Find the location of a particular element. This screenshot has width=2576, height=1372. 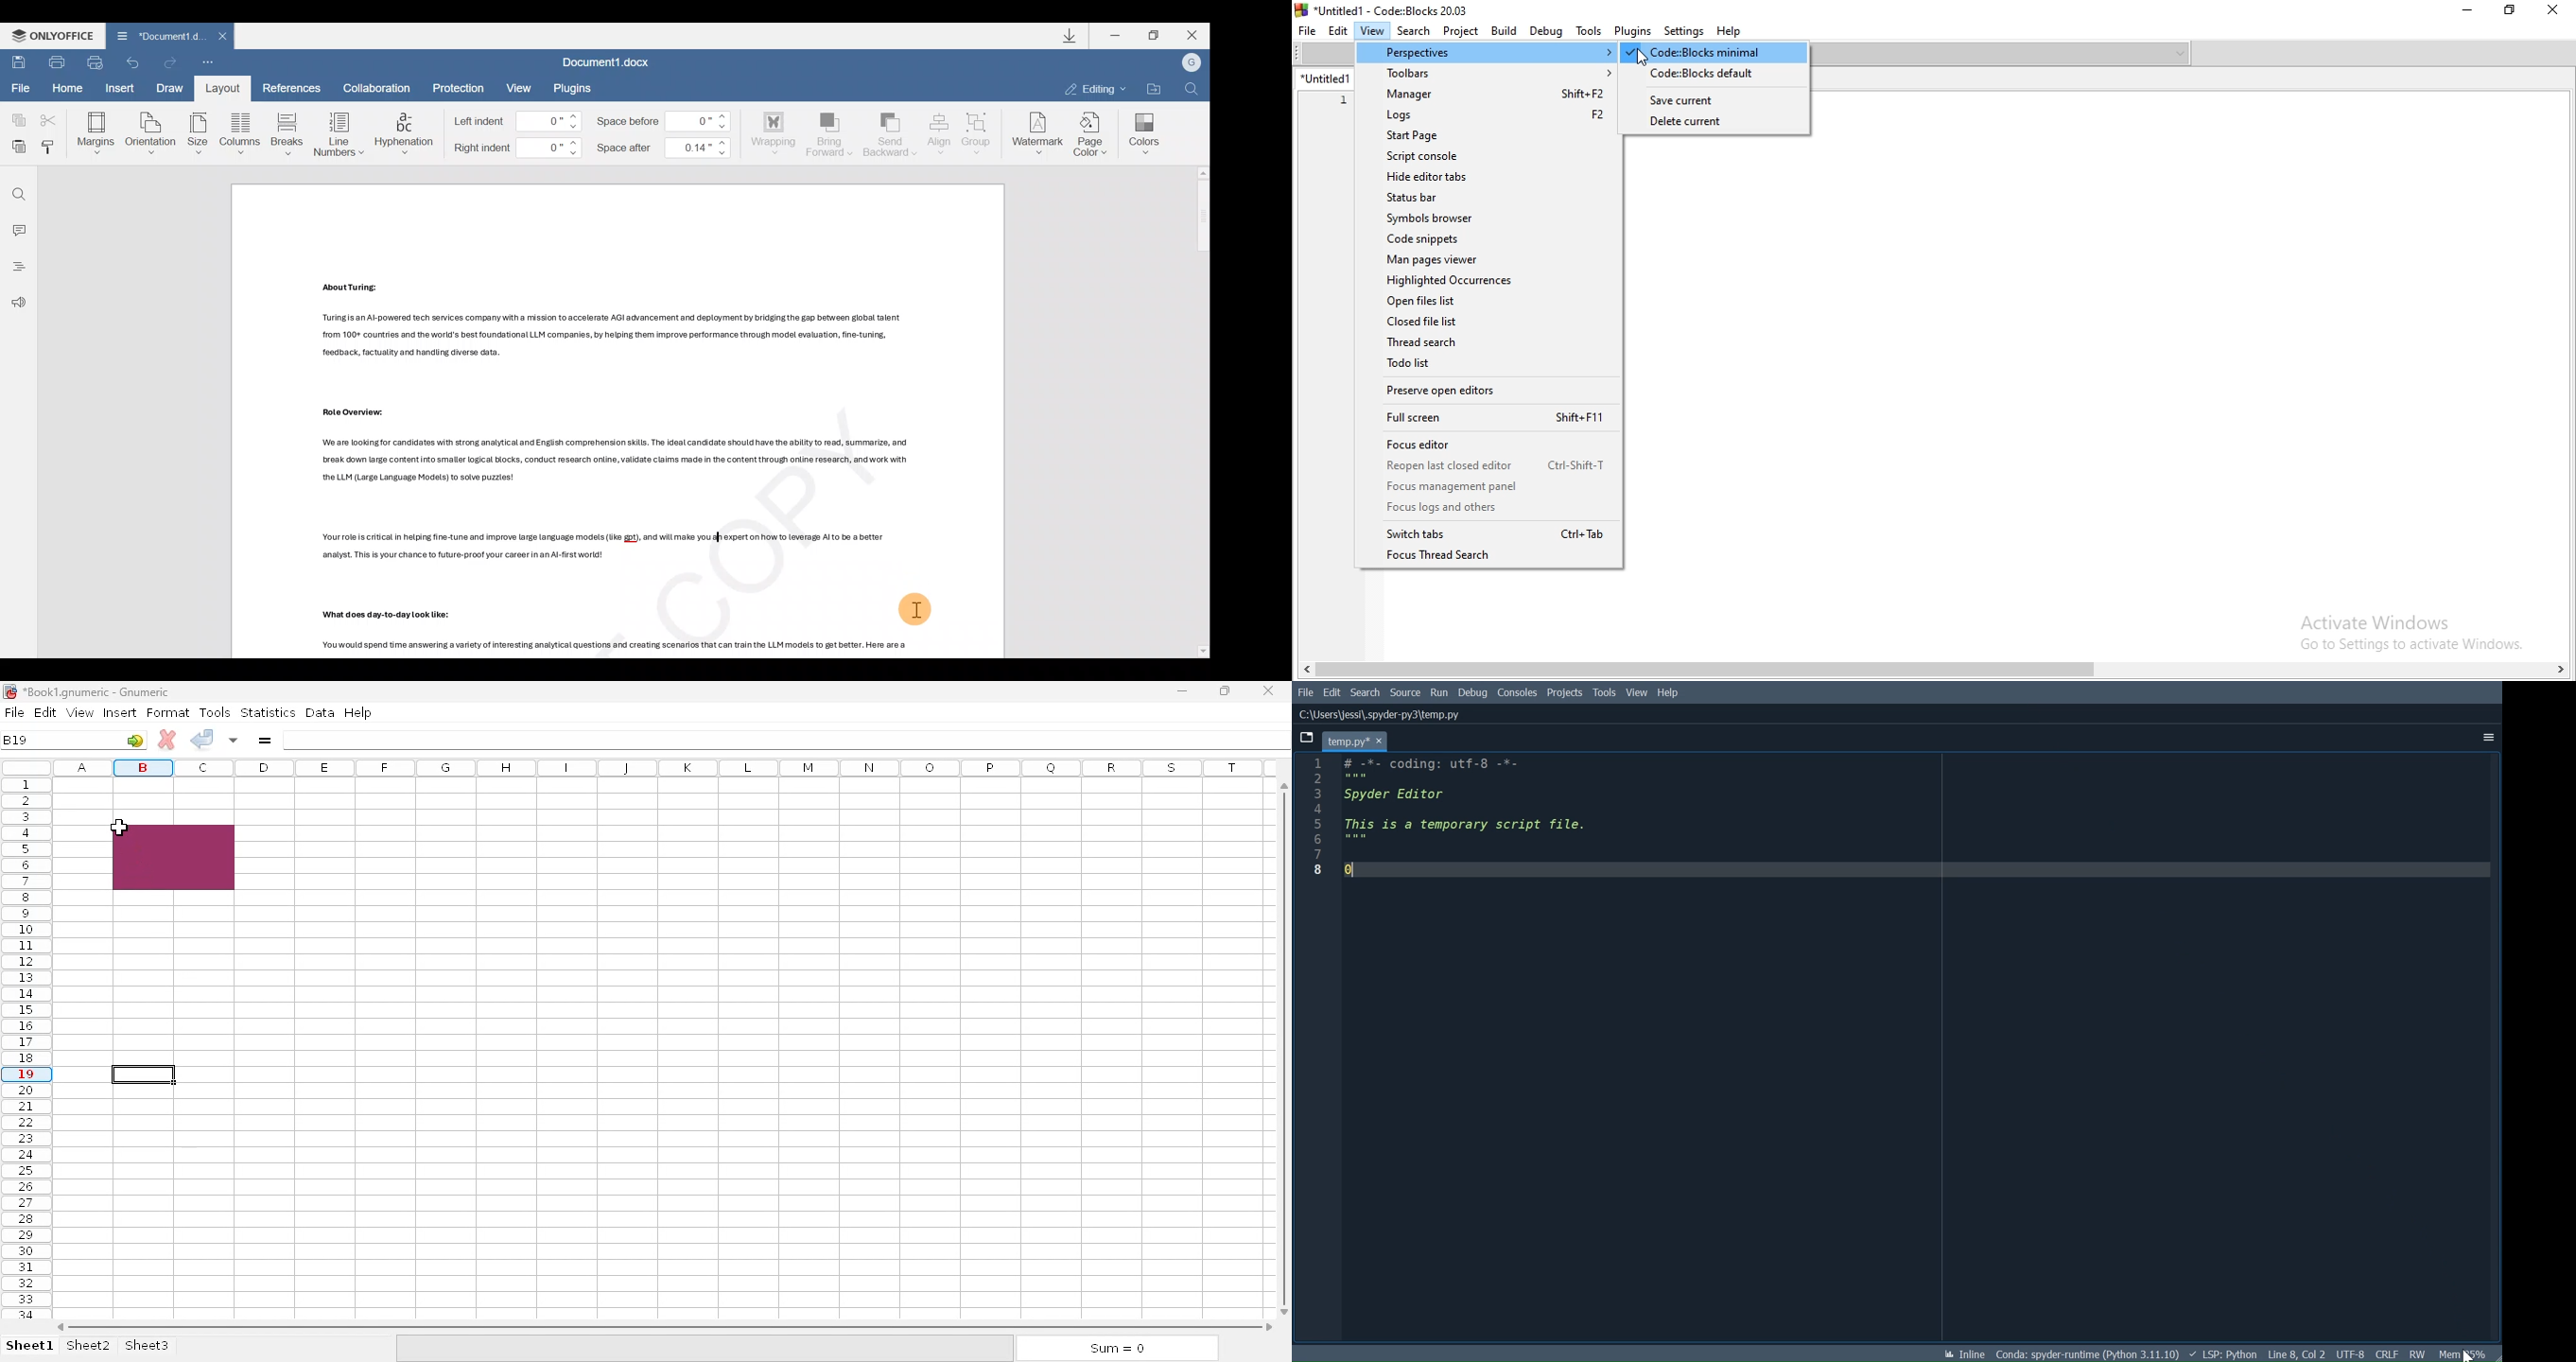

Full screen is located at coordinates (1488, 419).